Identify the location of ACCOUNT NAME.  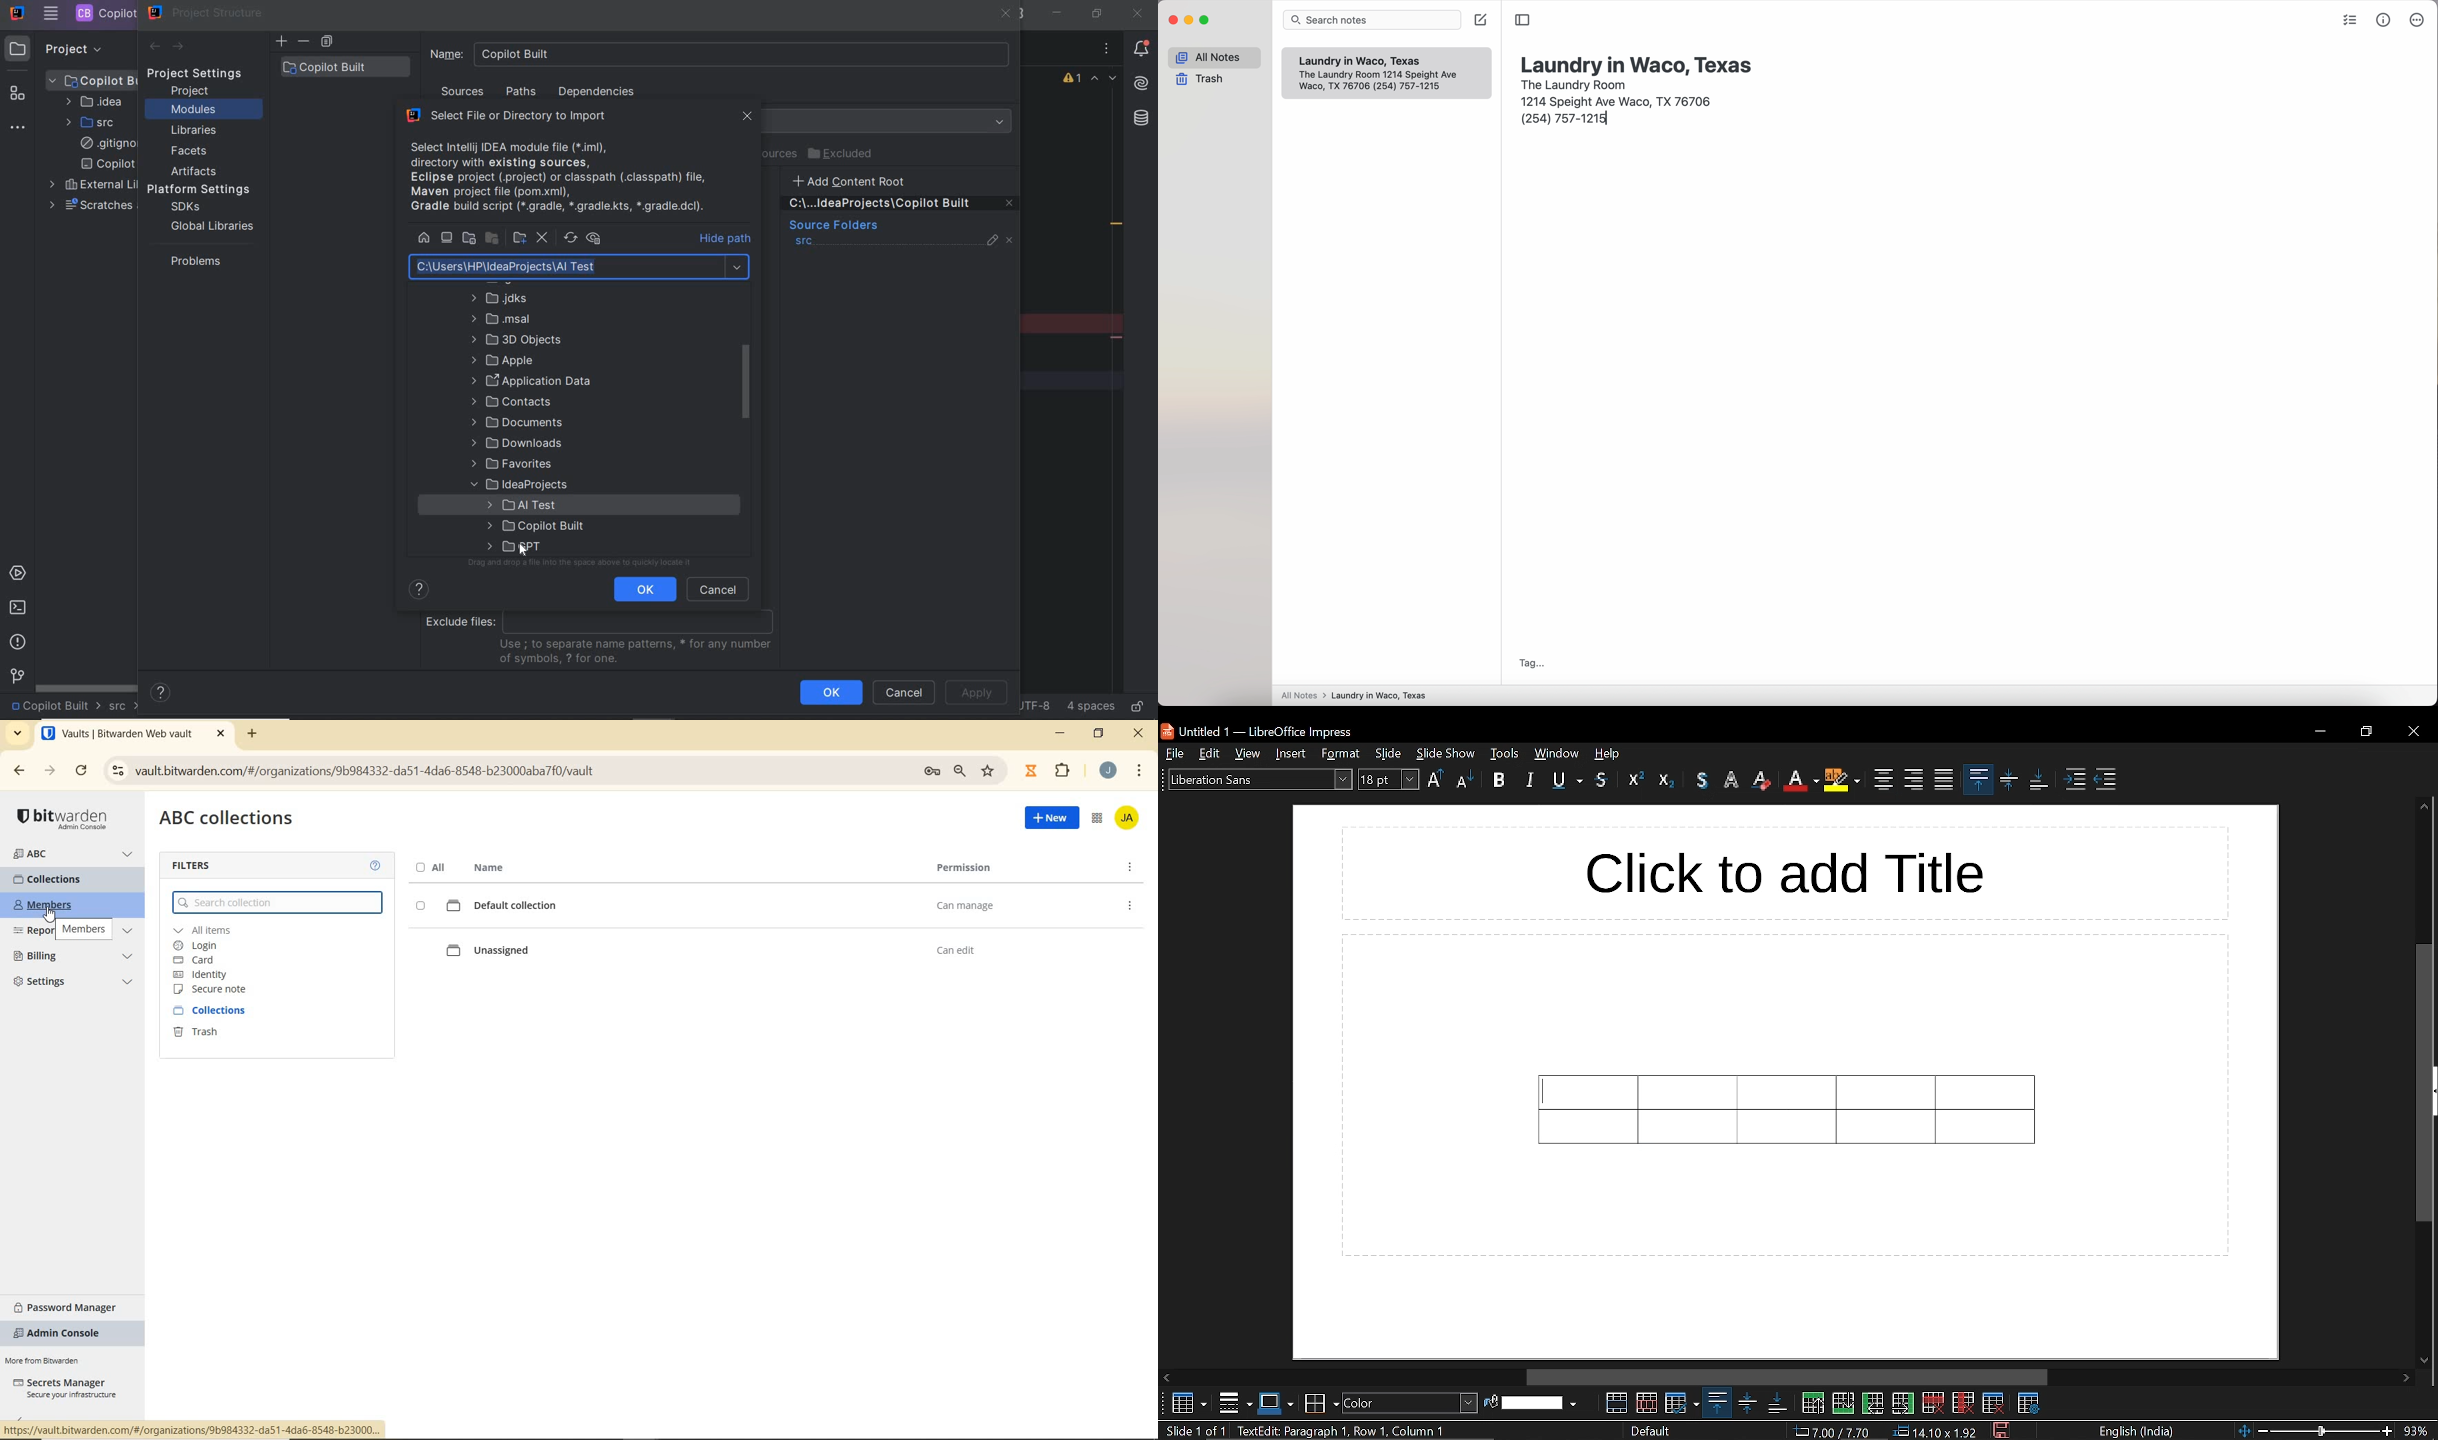
(1130, 819).